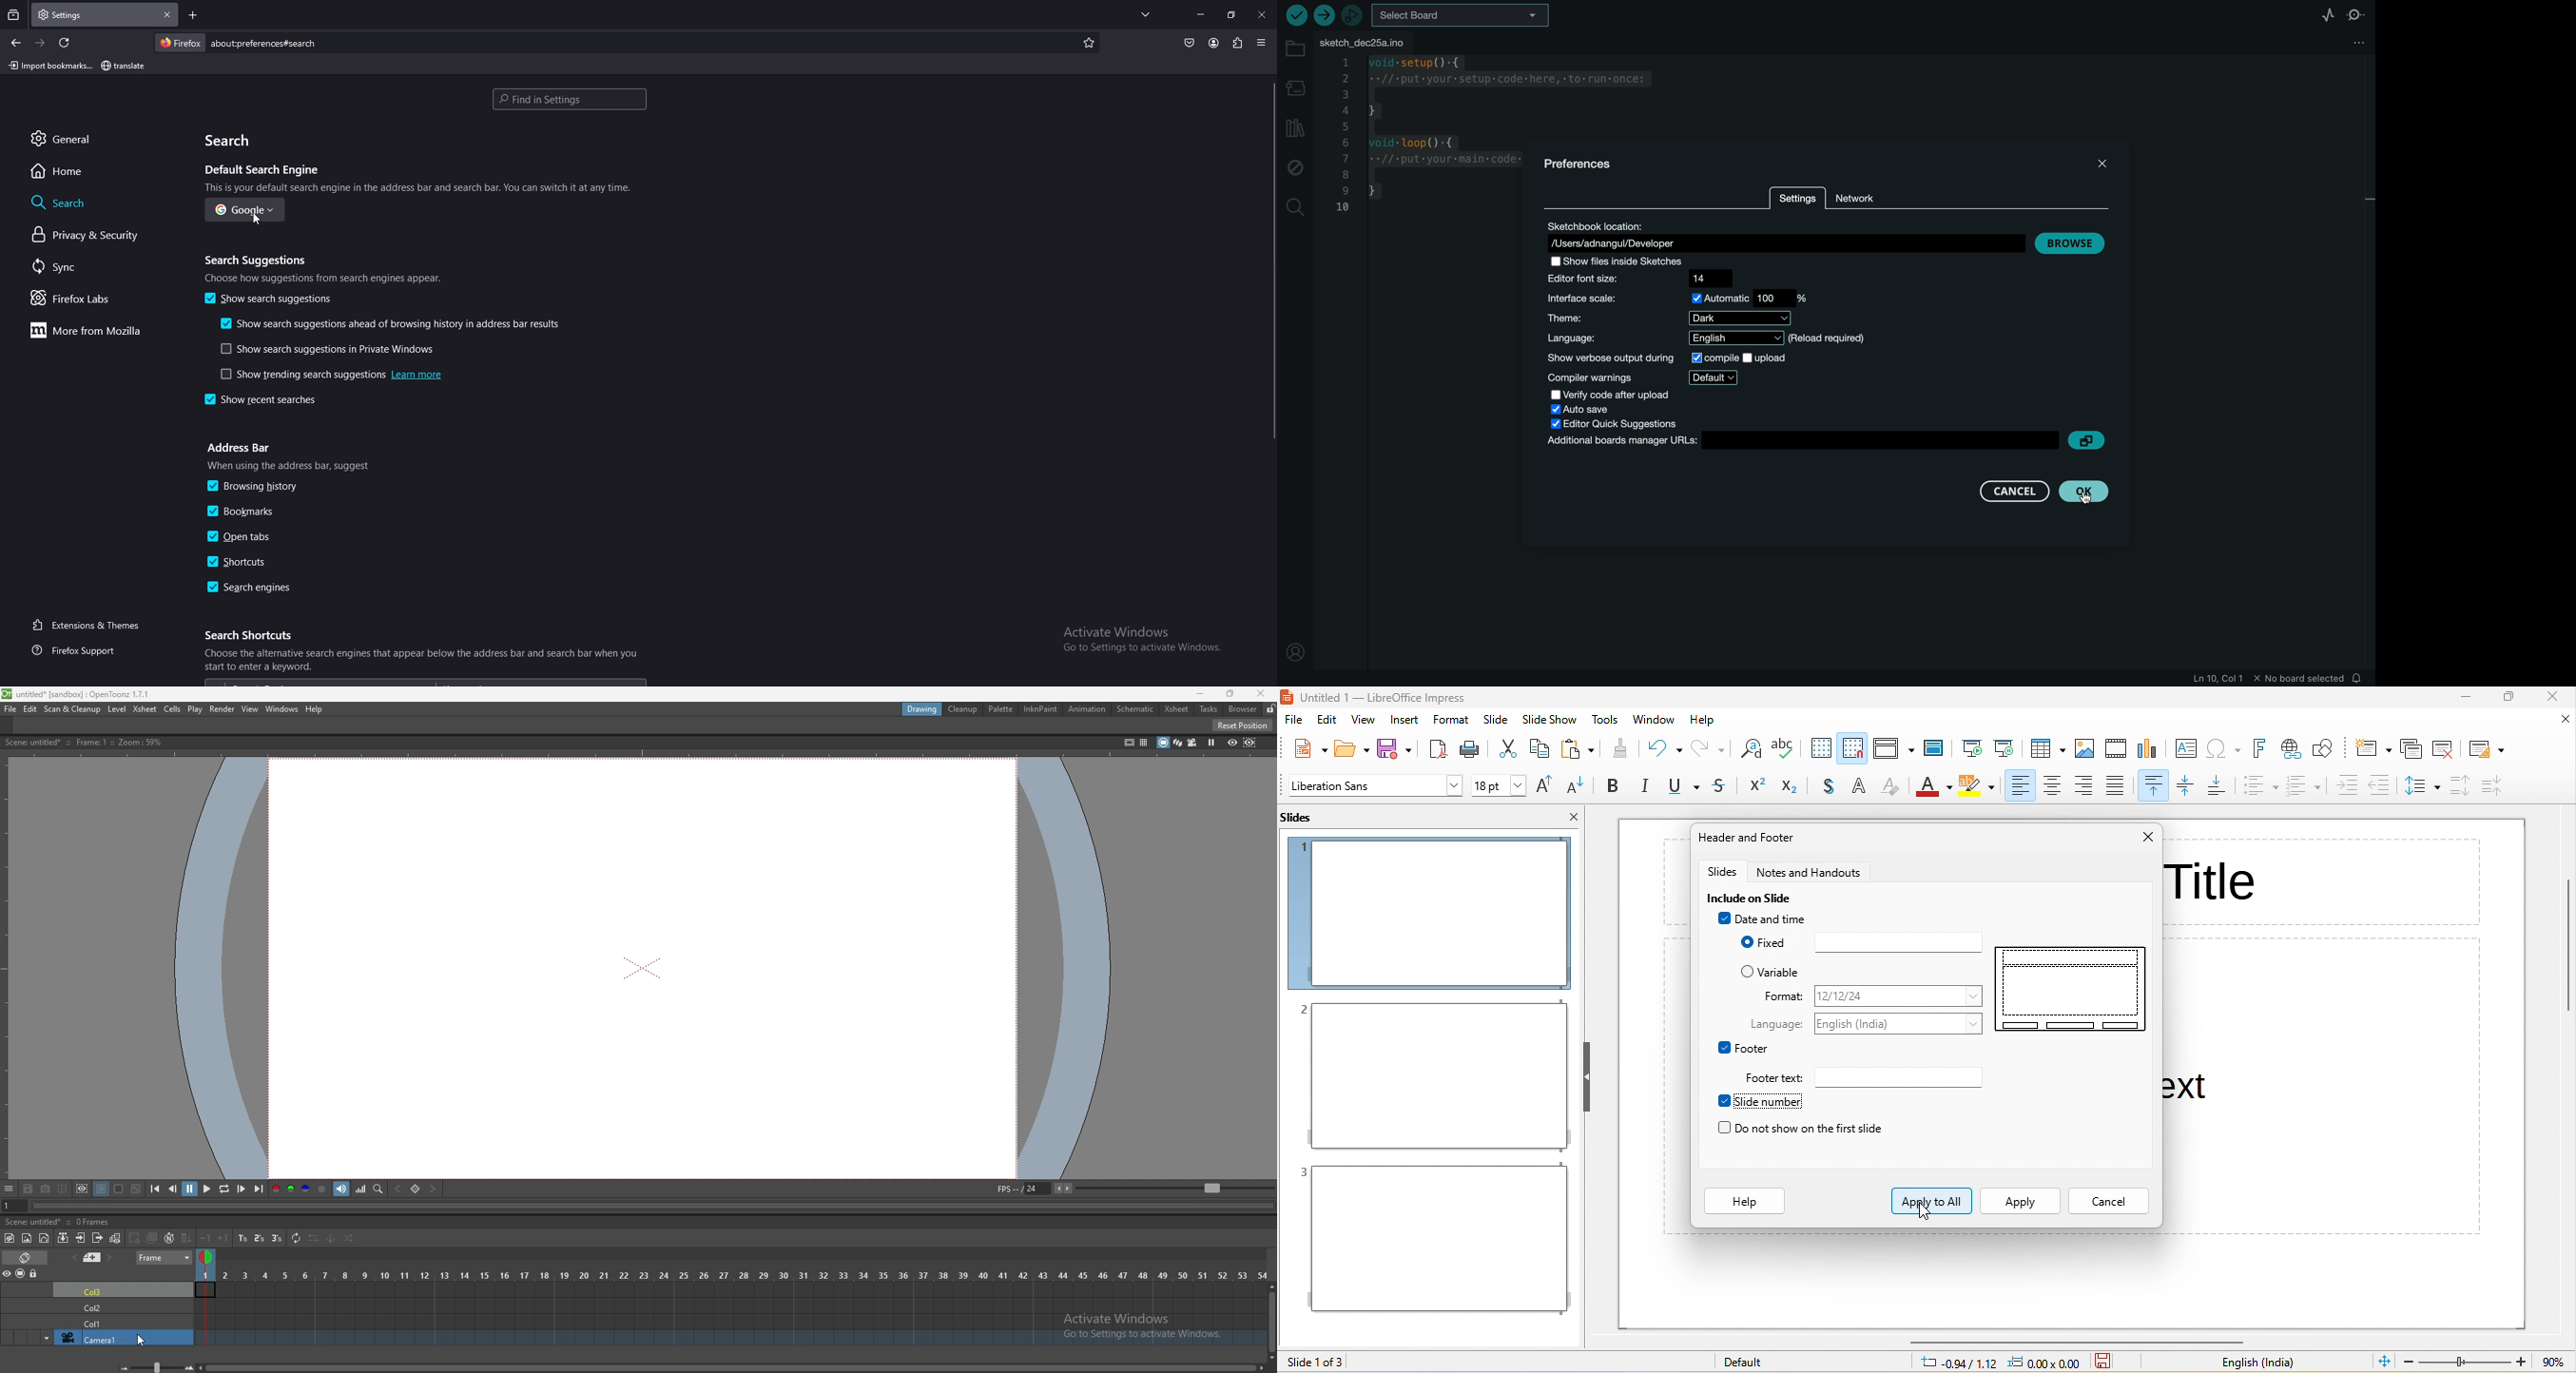  What do you see at coordinates (64, 1189) in the screenshot?
I see `compare to snapshot` at bounding box center [64, 1189].